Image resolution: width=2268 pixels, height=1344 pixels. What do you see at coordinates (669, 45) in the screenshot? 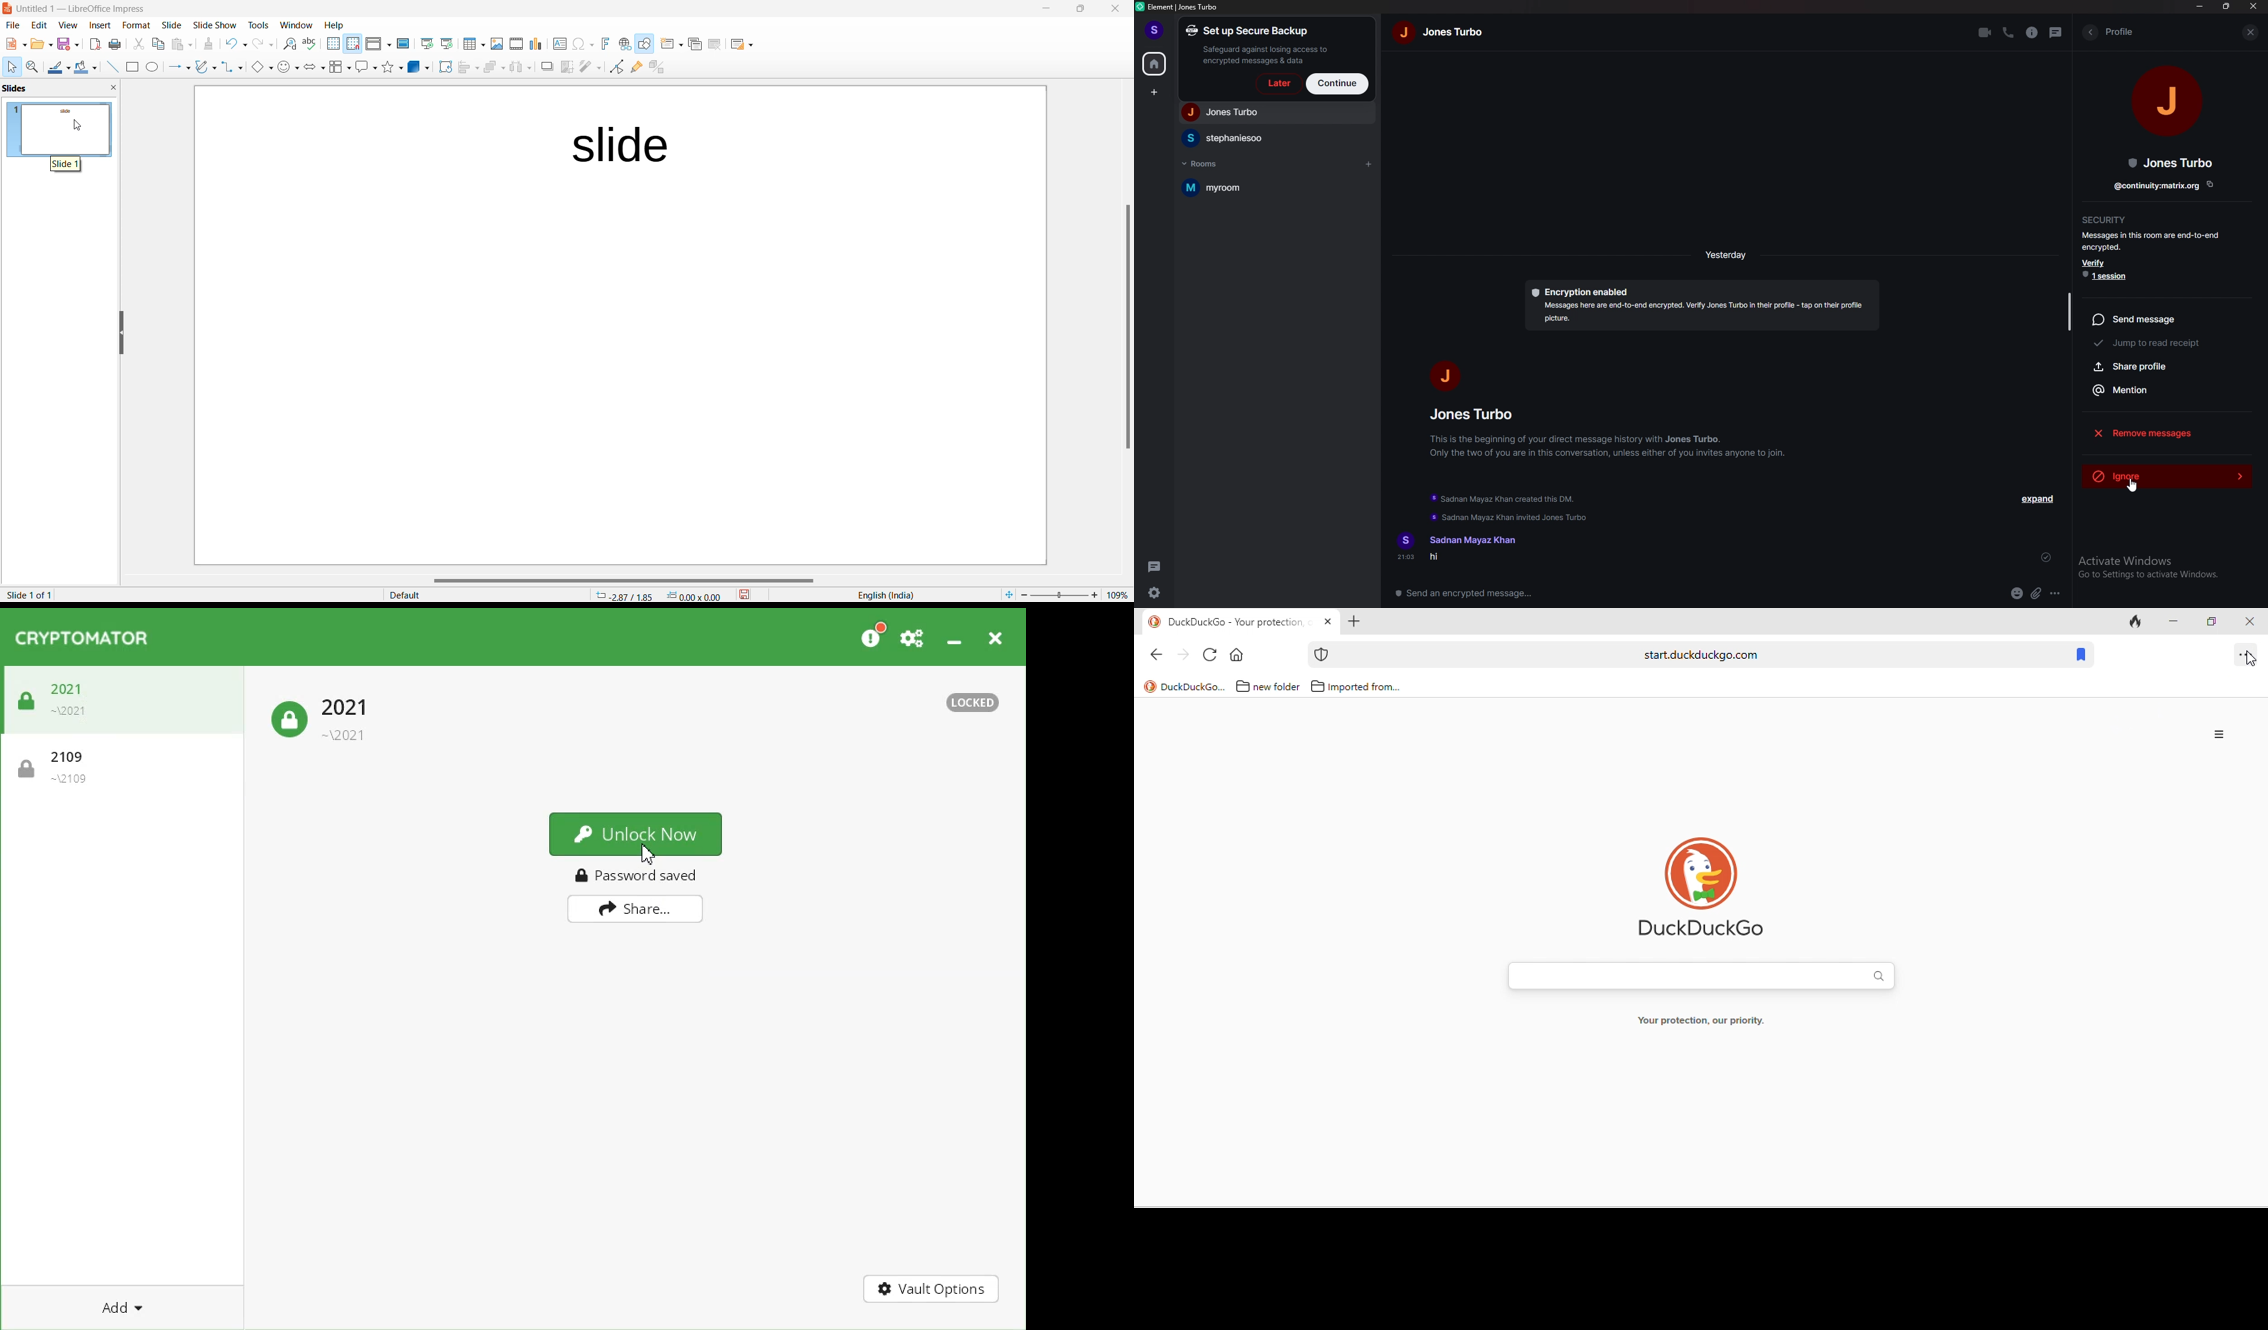
I see `New slide` at bounding box center [669, 45].